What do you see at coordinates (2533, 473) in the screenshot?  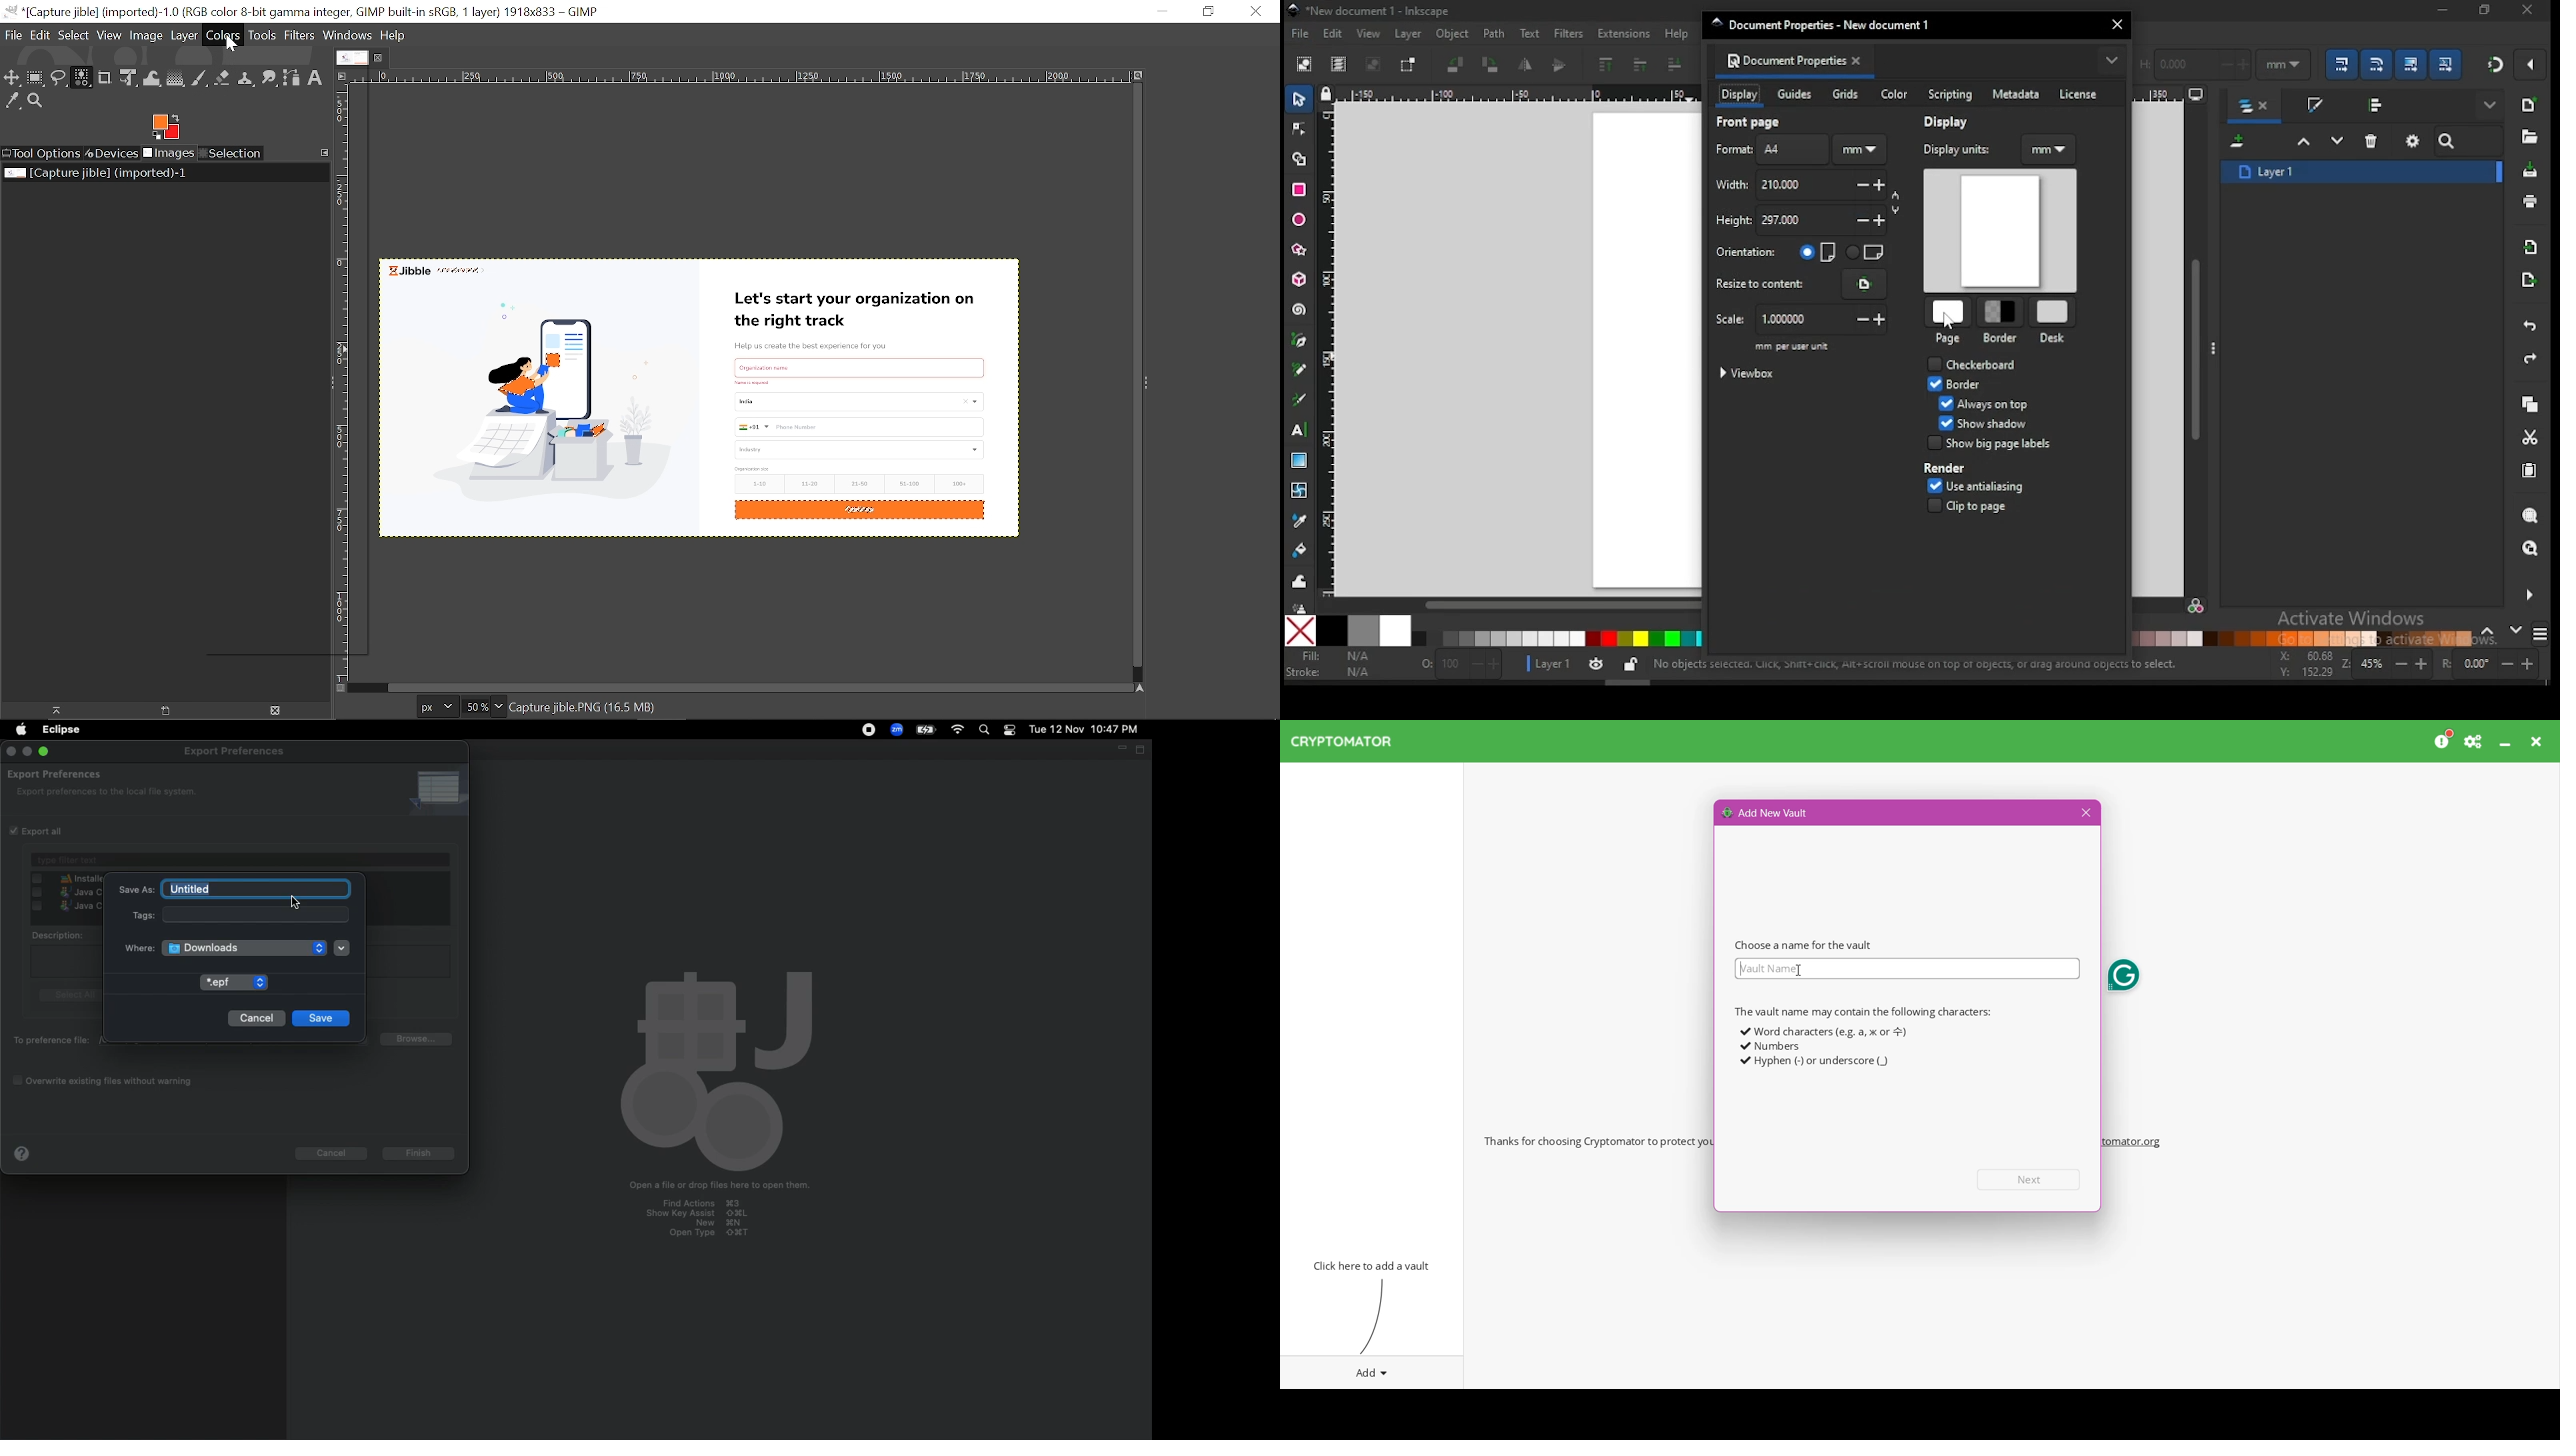 I see `paste` at bounding box center [2533, 473].